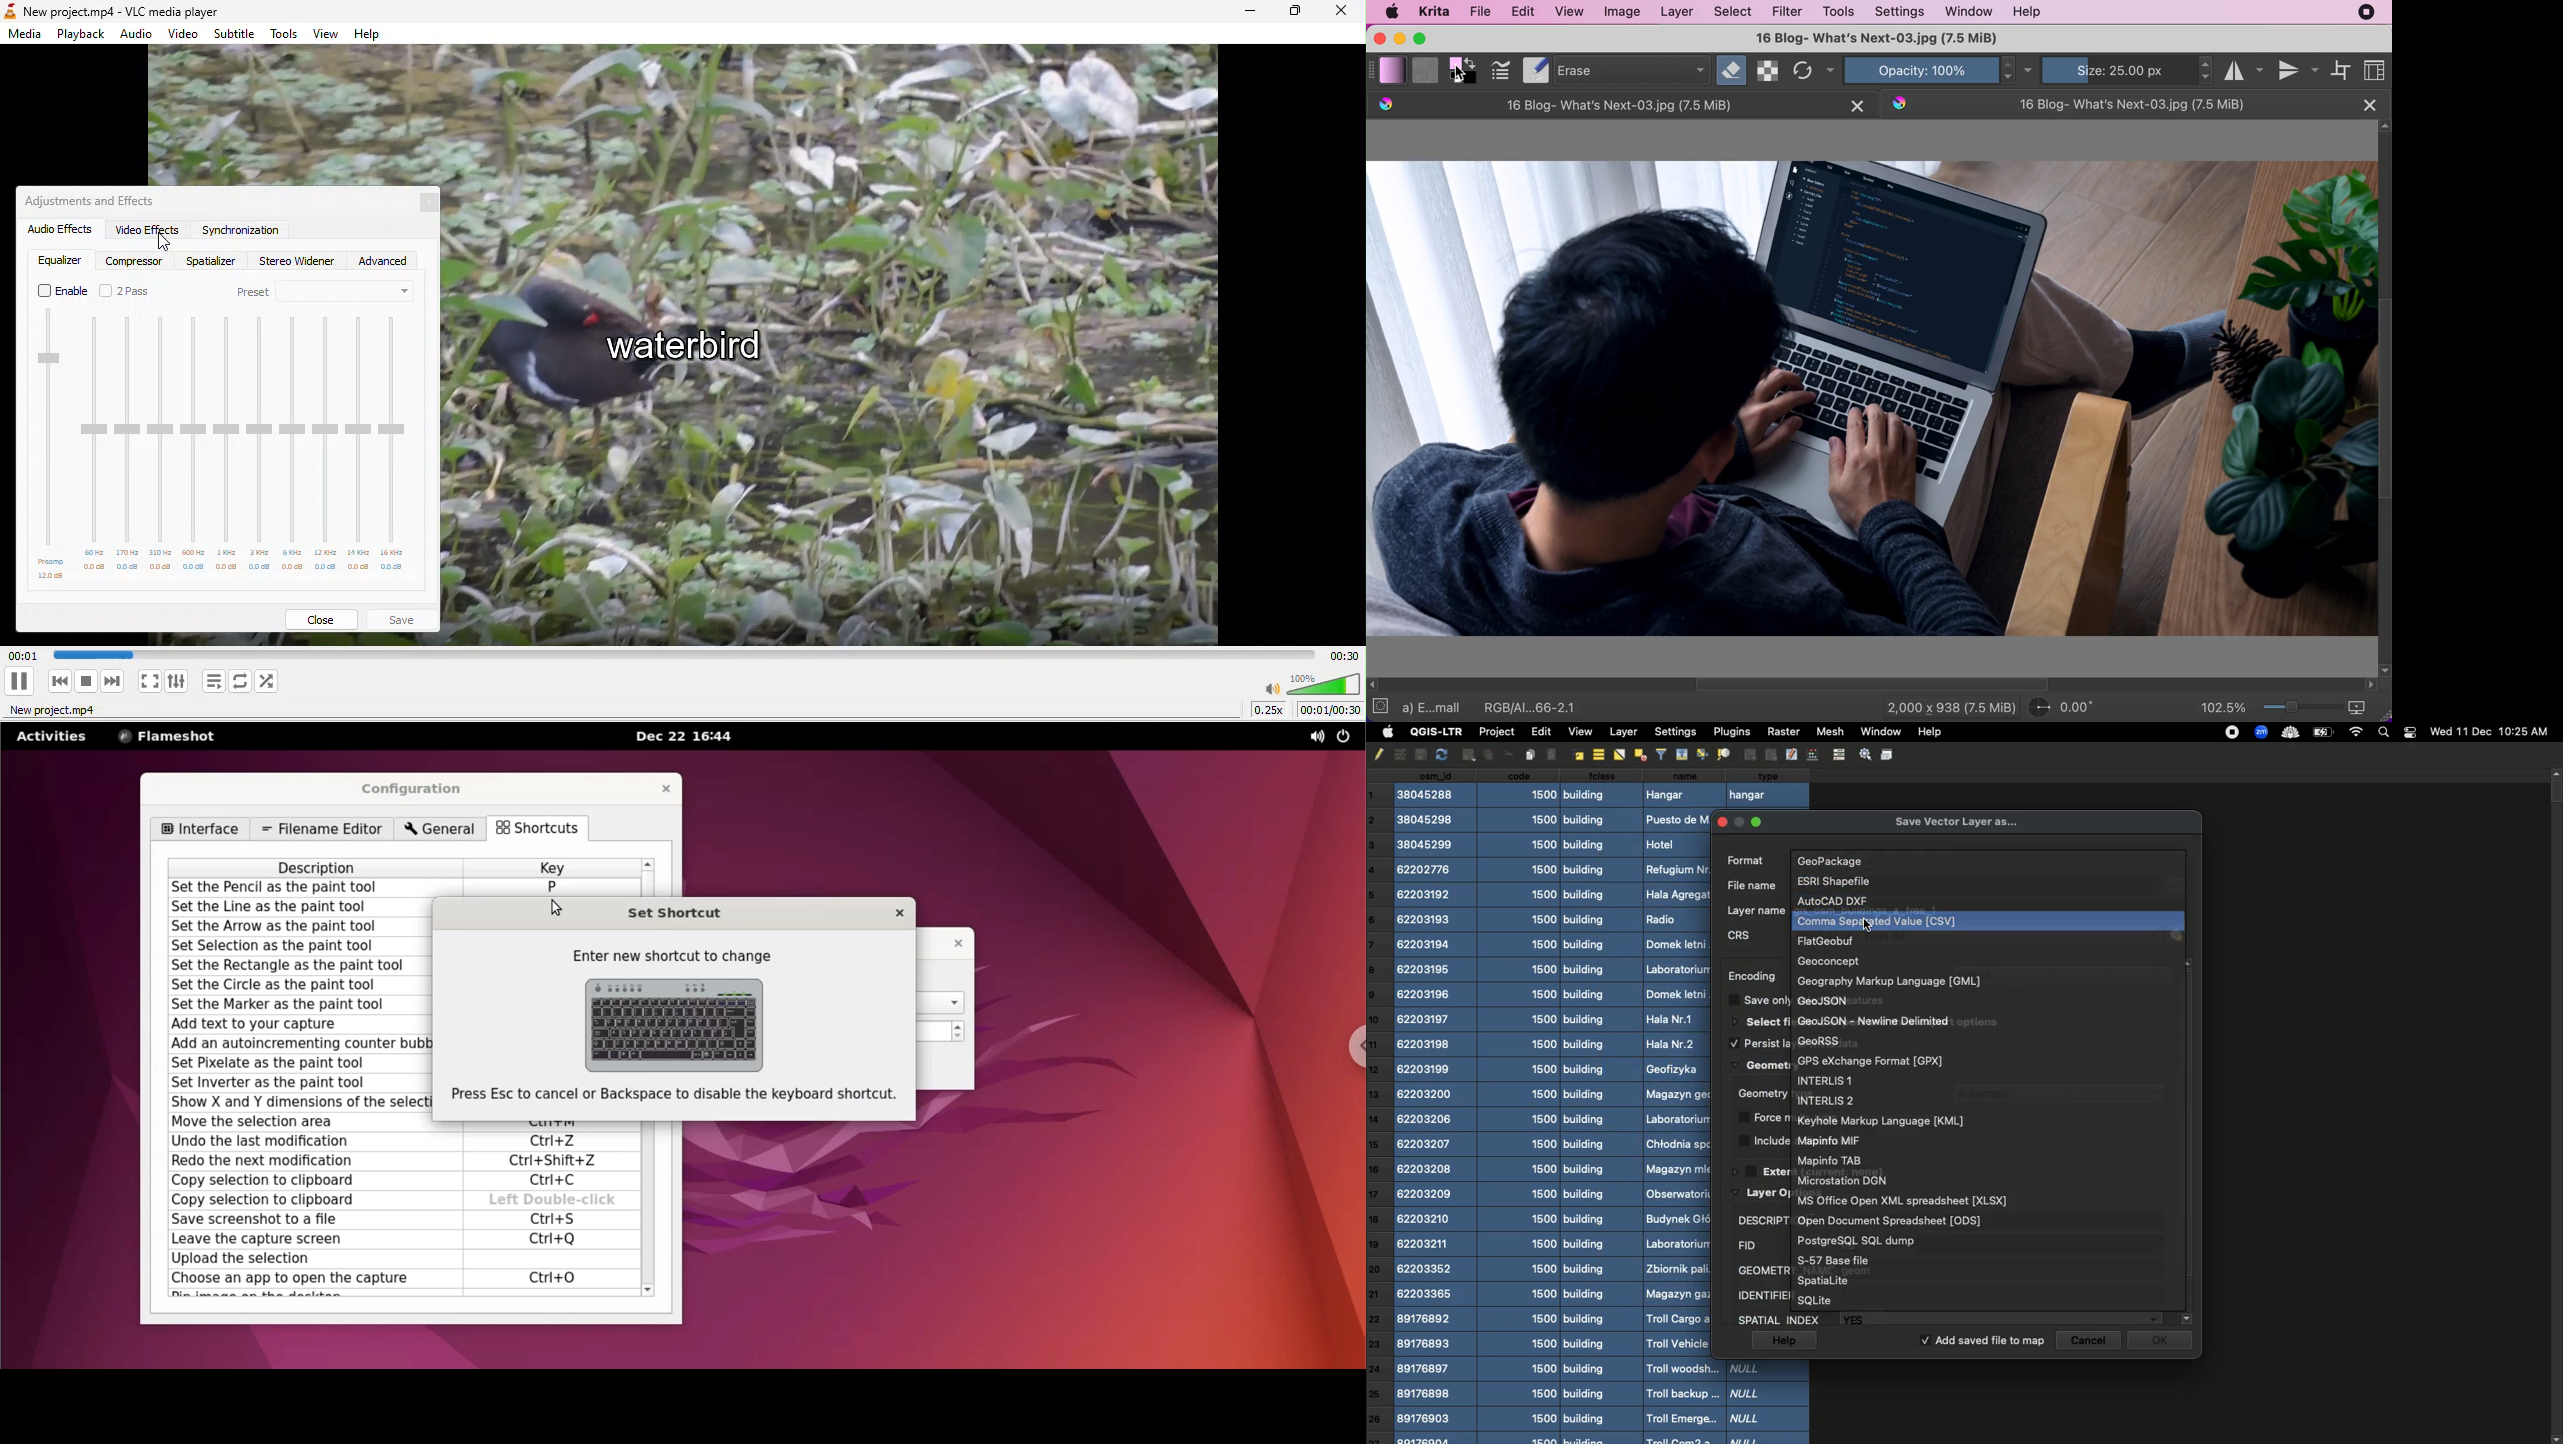  What do you see at coordinates (1436, 10) in the screenshot?
I see `krita` at bounding box center [1436, 10].